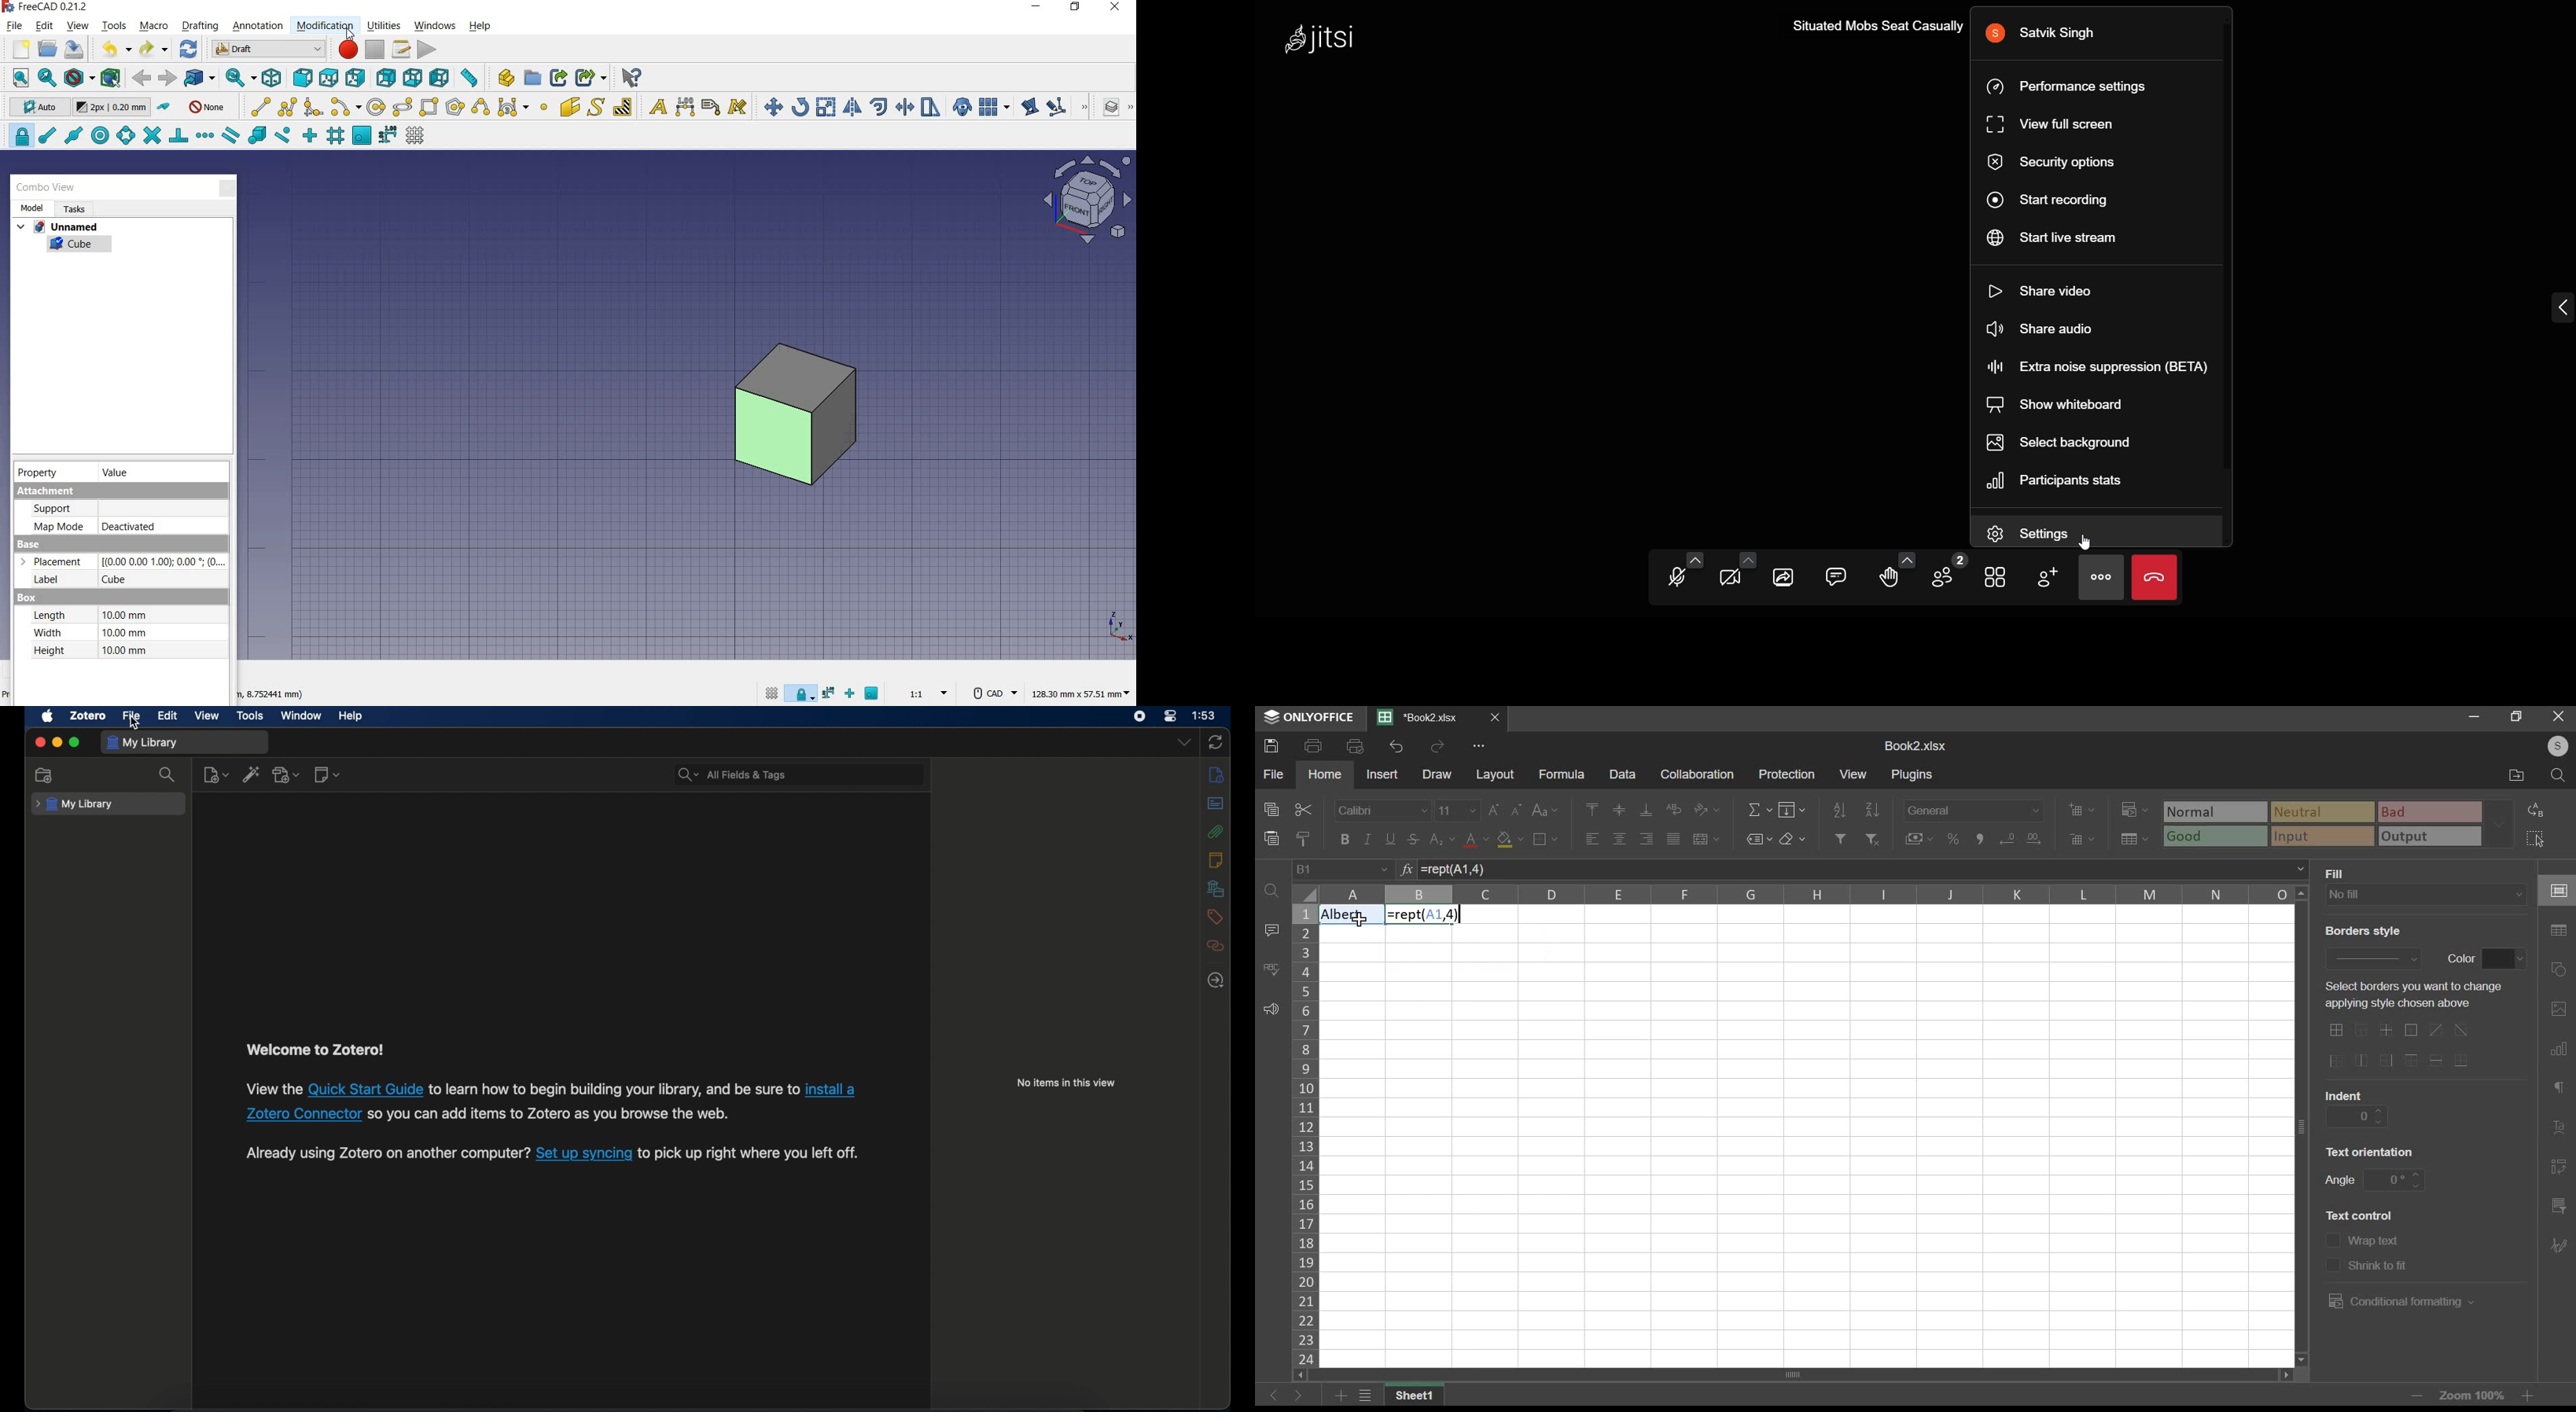 This screenshot has width=2576, height=1428. Describe the element at coordinates (2561, 1007) in the screenshot. I see `image settings` at that location.